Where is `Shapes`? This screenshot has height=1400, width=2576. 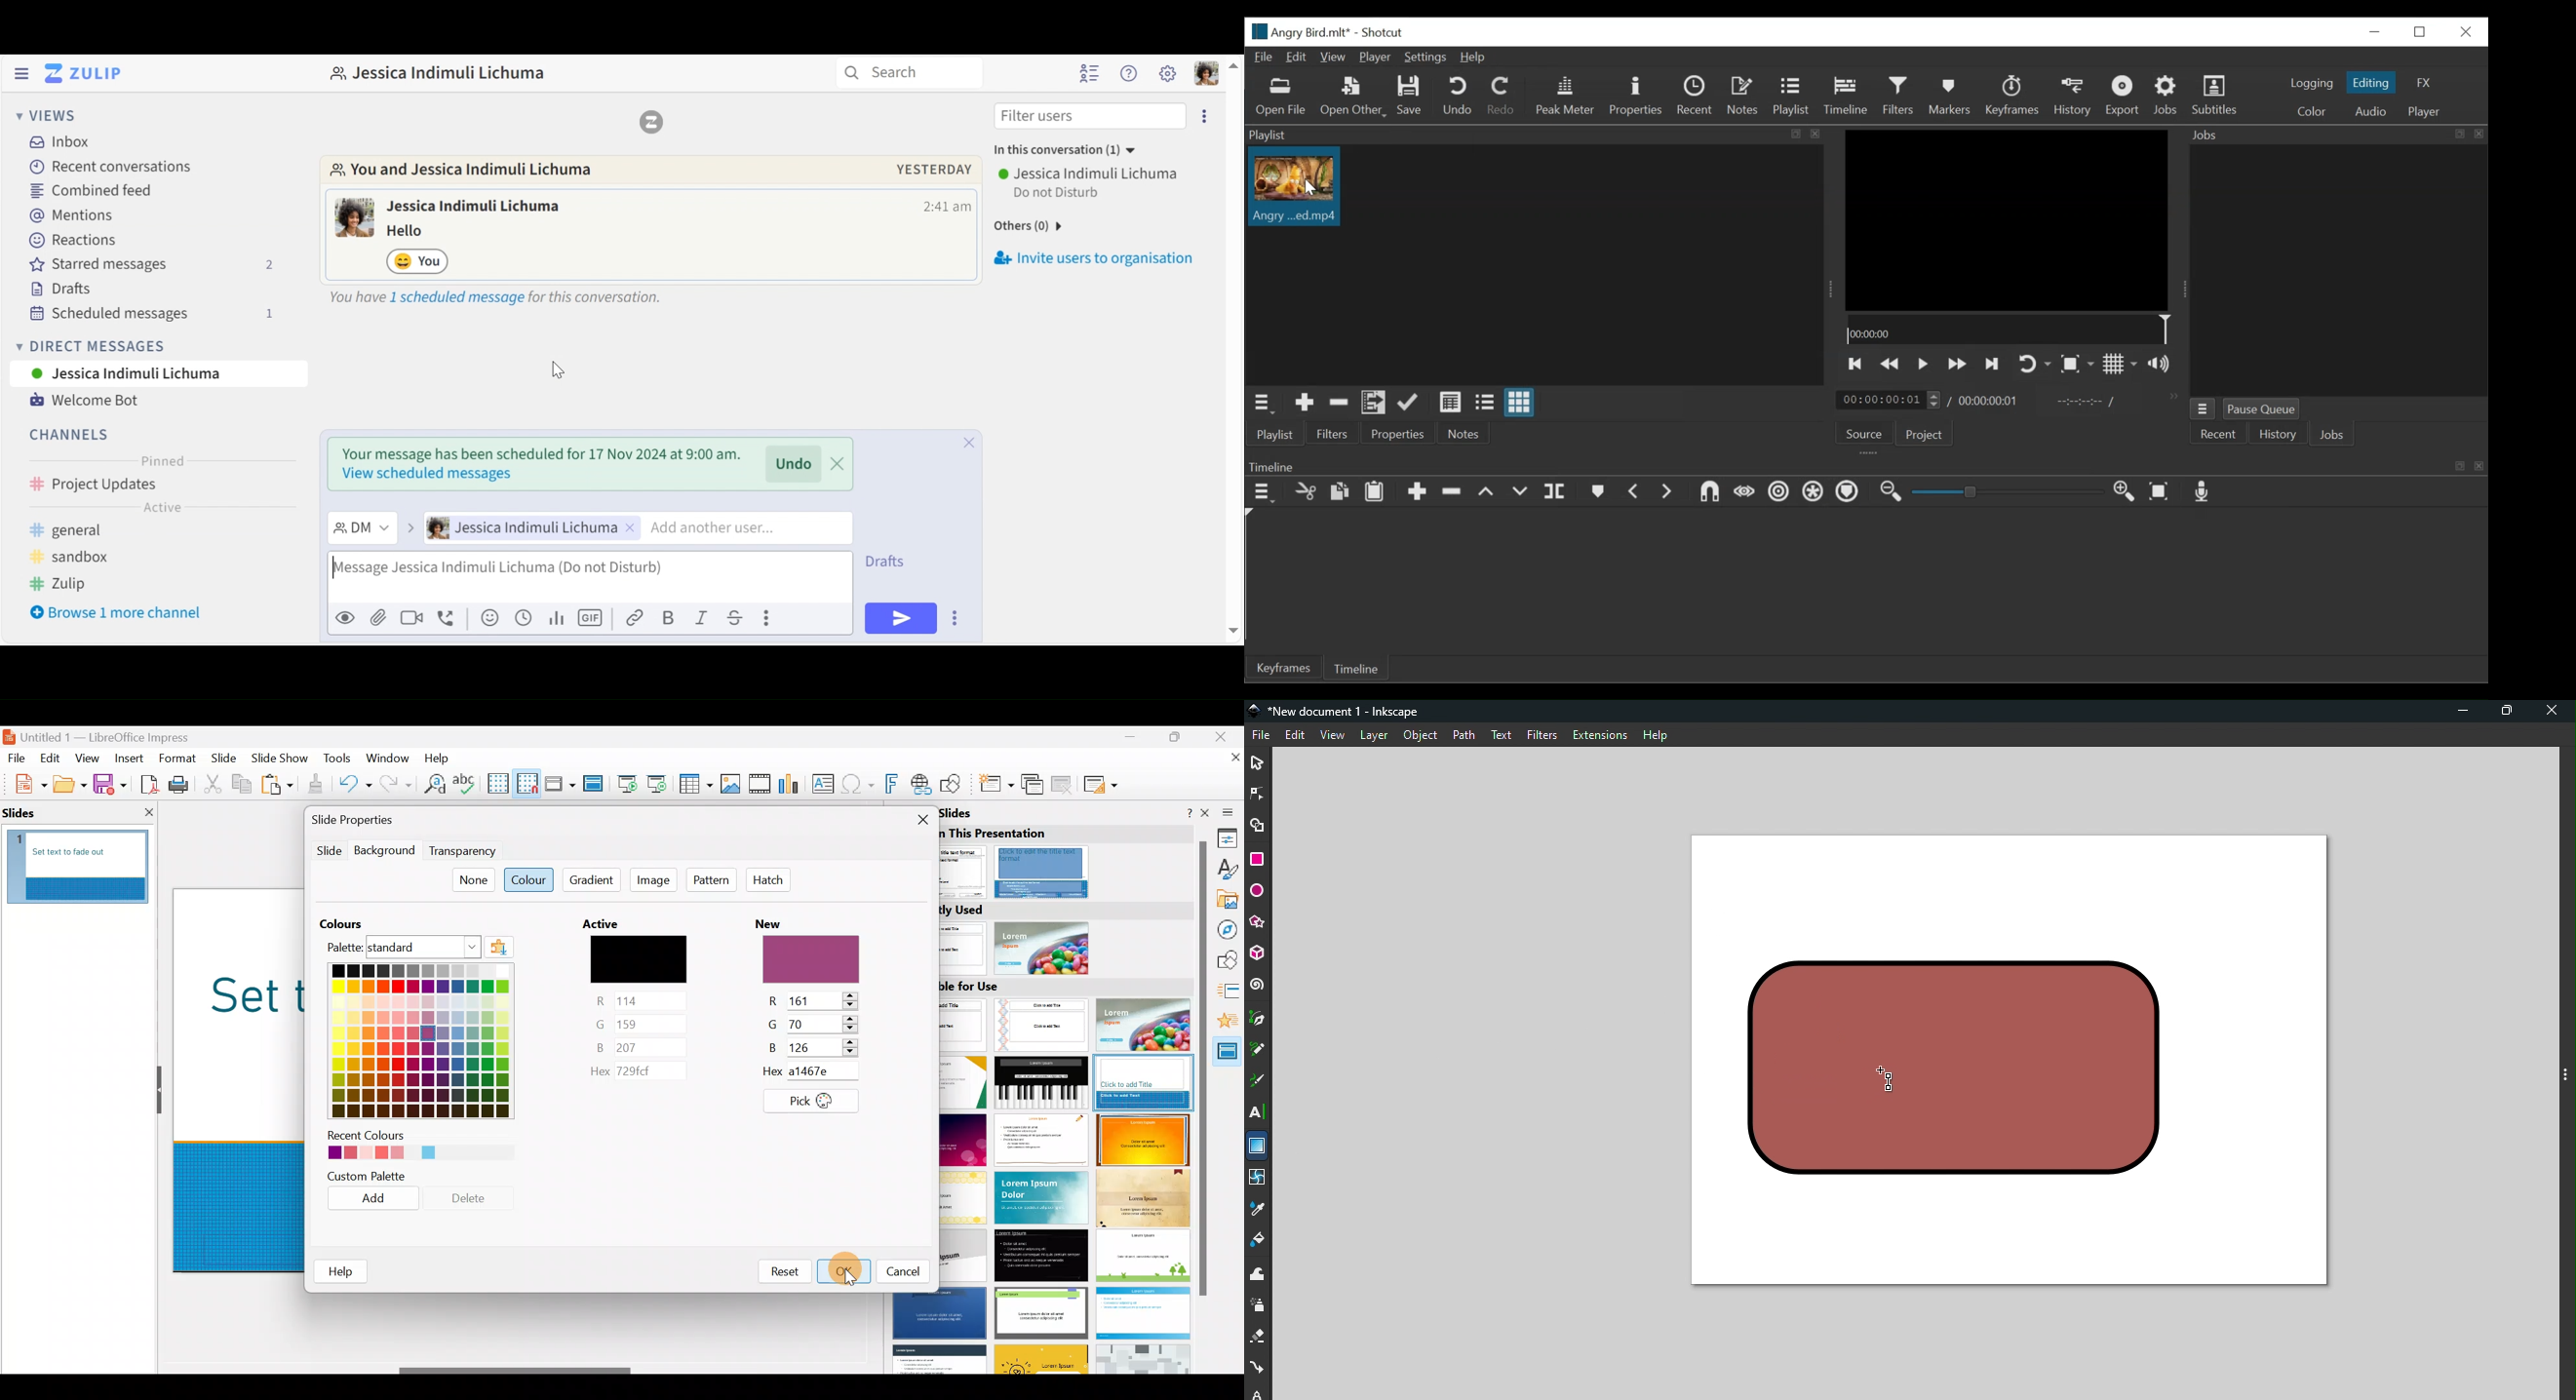
Shapes is located at coordinates (1229, 961).